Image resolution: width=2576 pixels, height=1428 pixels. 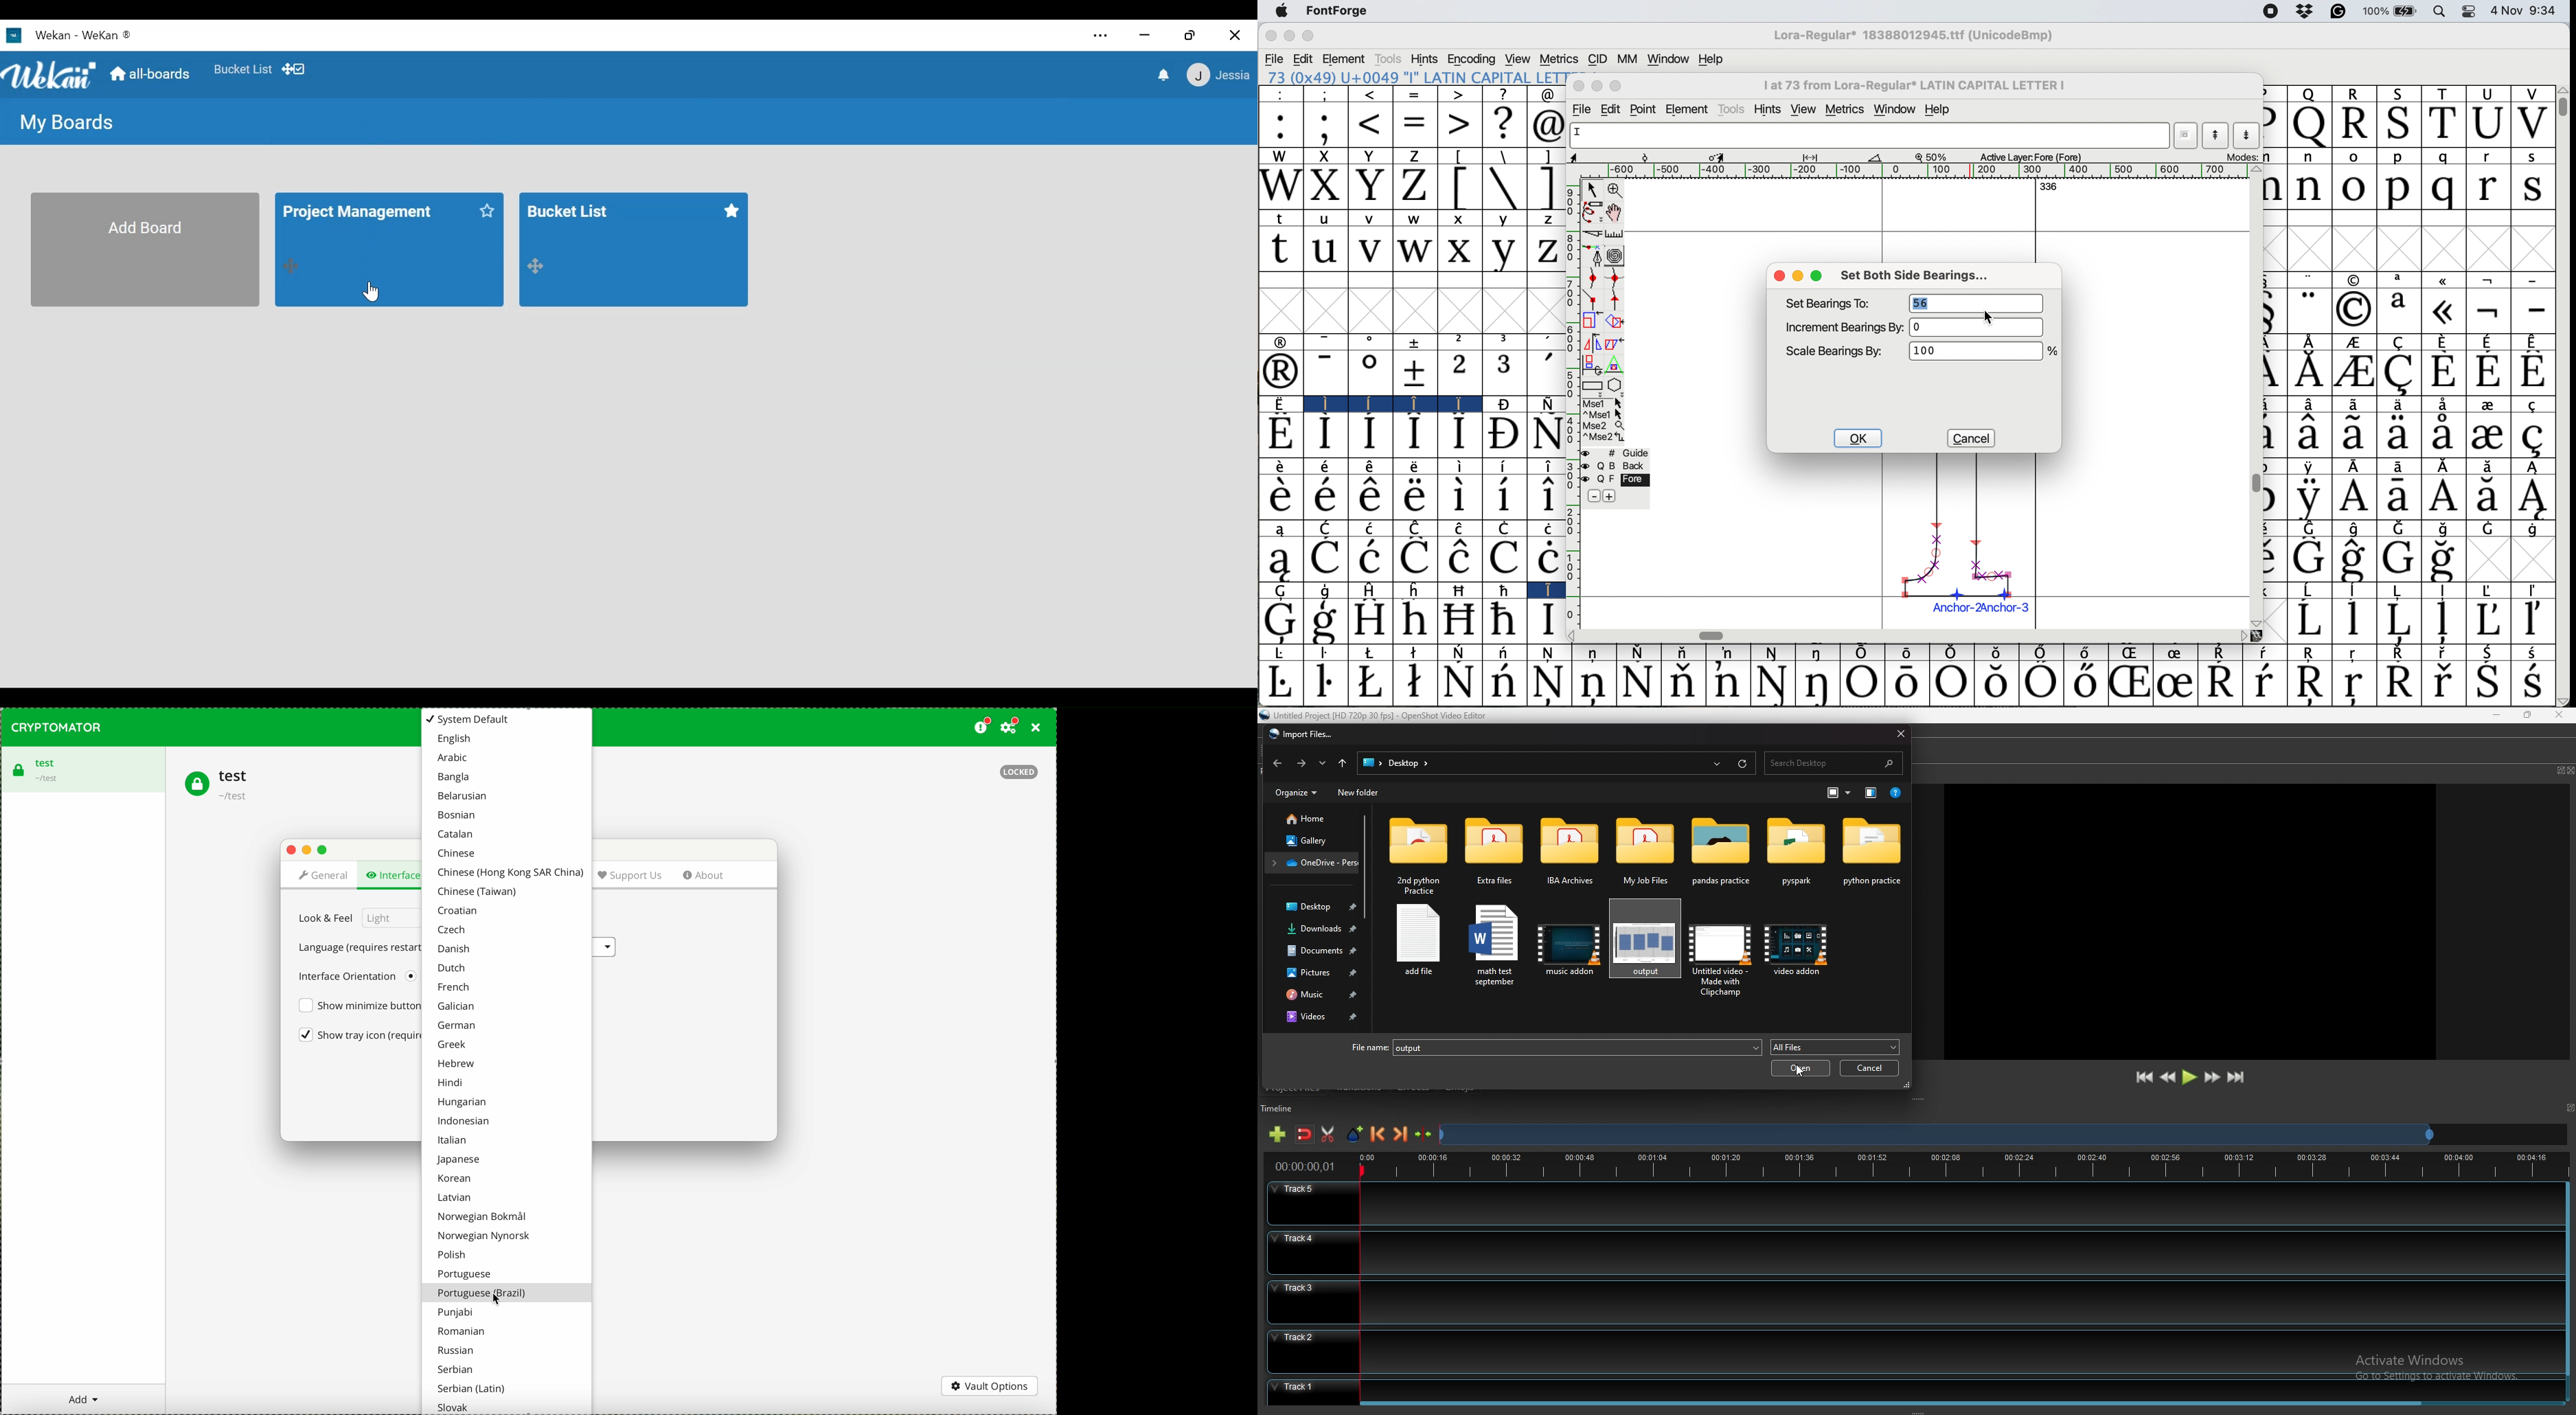 I want to click on control center, so click(x=2471, y=12).